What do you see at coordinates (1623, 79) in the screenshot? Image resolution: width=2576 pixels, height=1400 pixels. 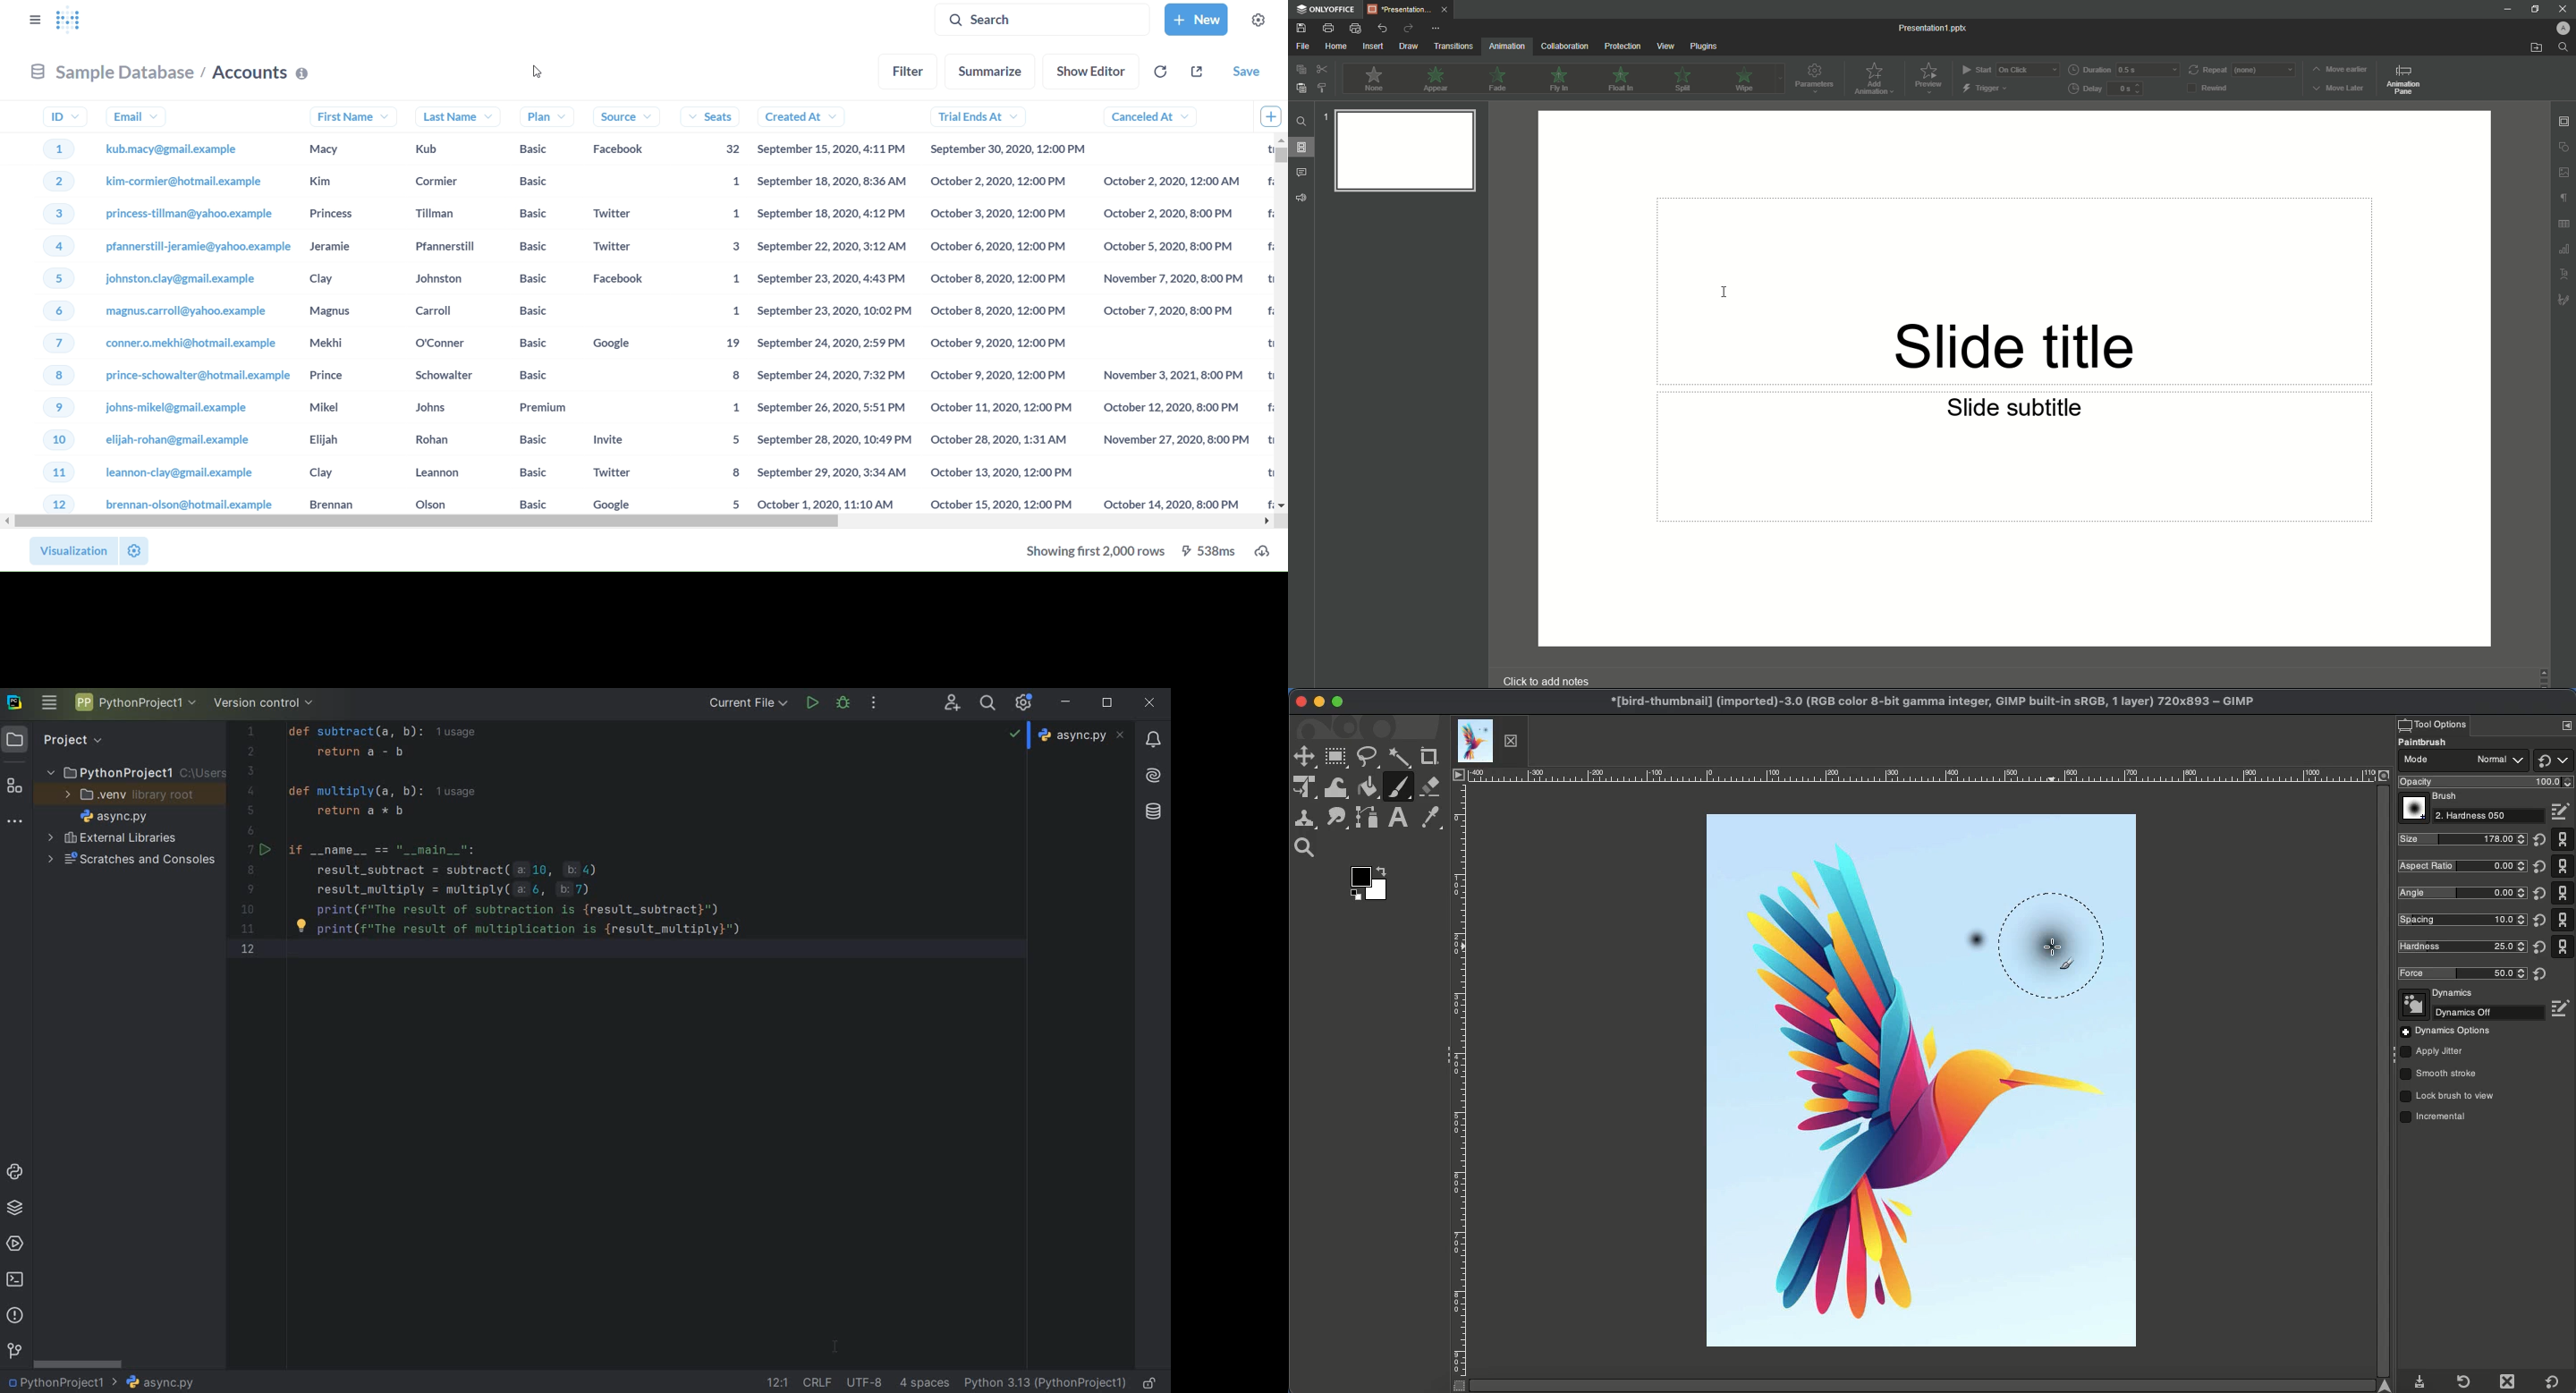 I see `Float In` at bounding box center [1623, 79].